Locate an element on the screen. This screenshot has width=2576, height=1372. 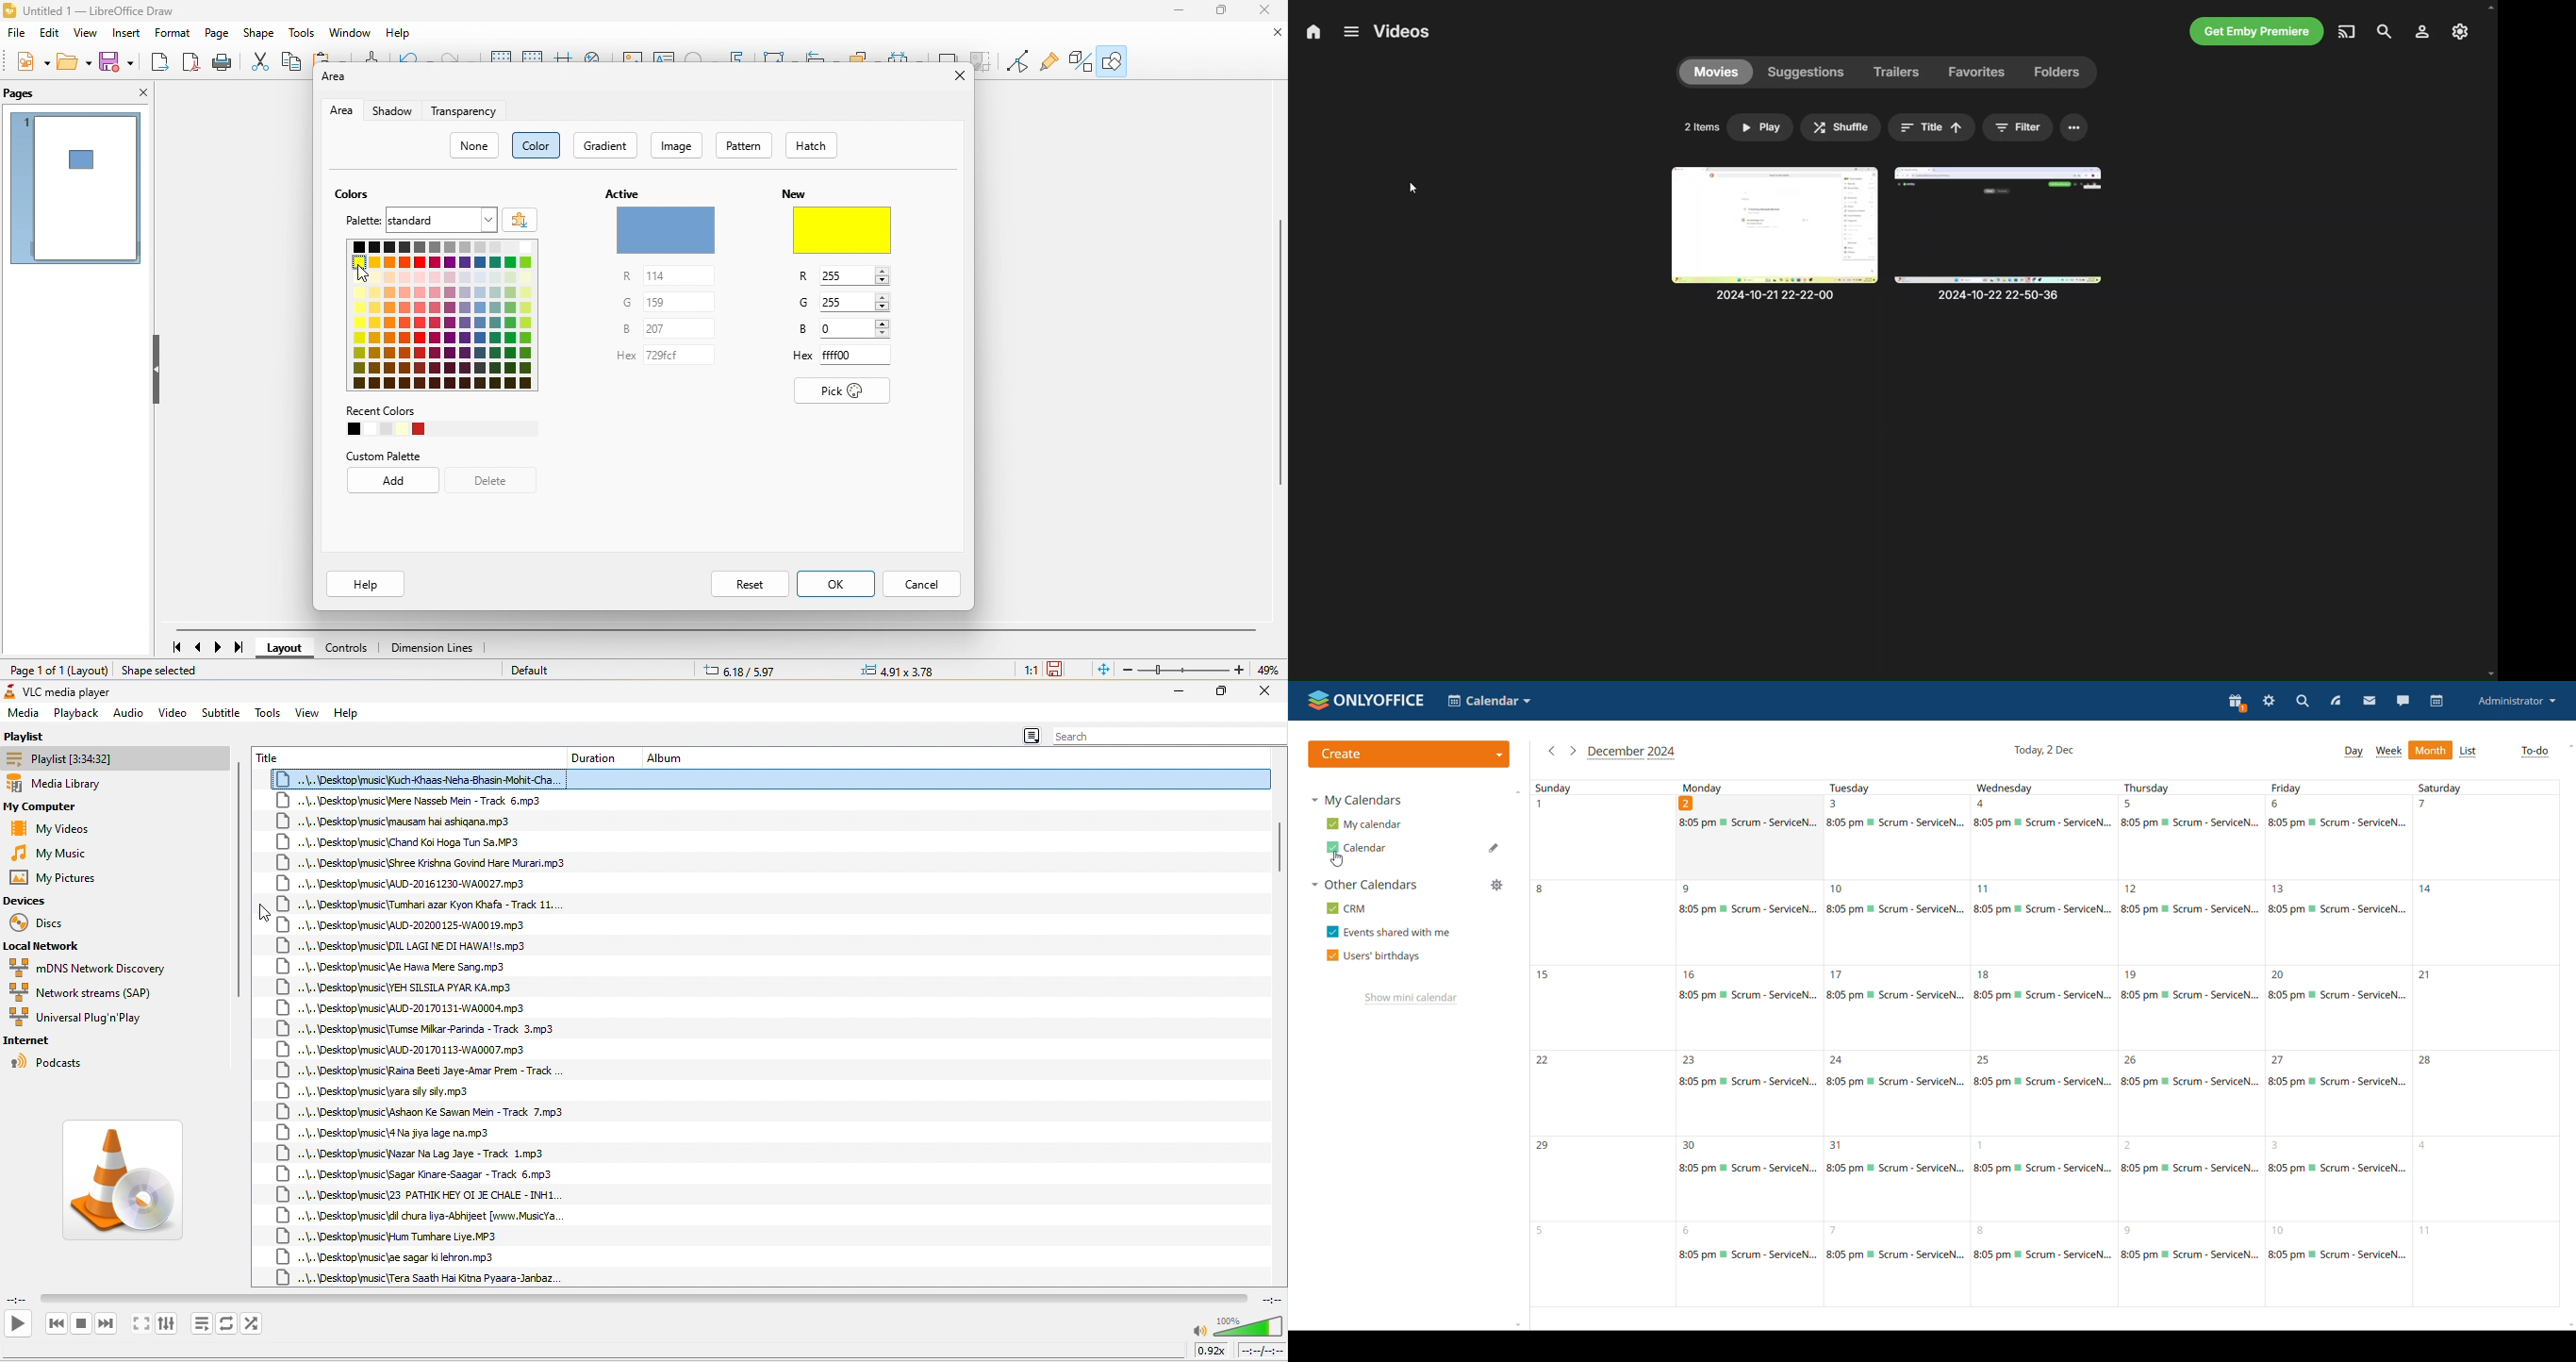
untitled 1- libre office draw is located at coordinates (96, 12).